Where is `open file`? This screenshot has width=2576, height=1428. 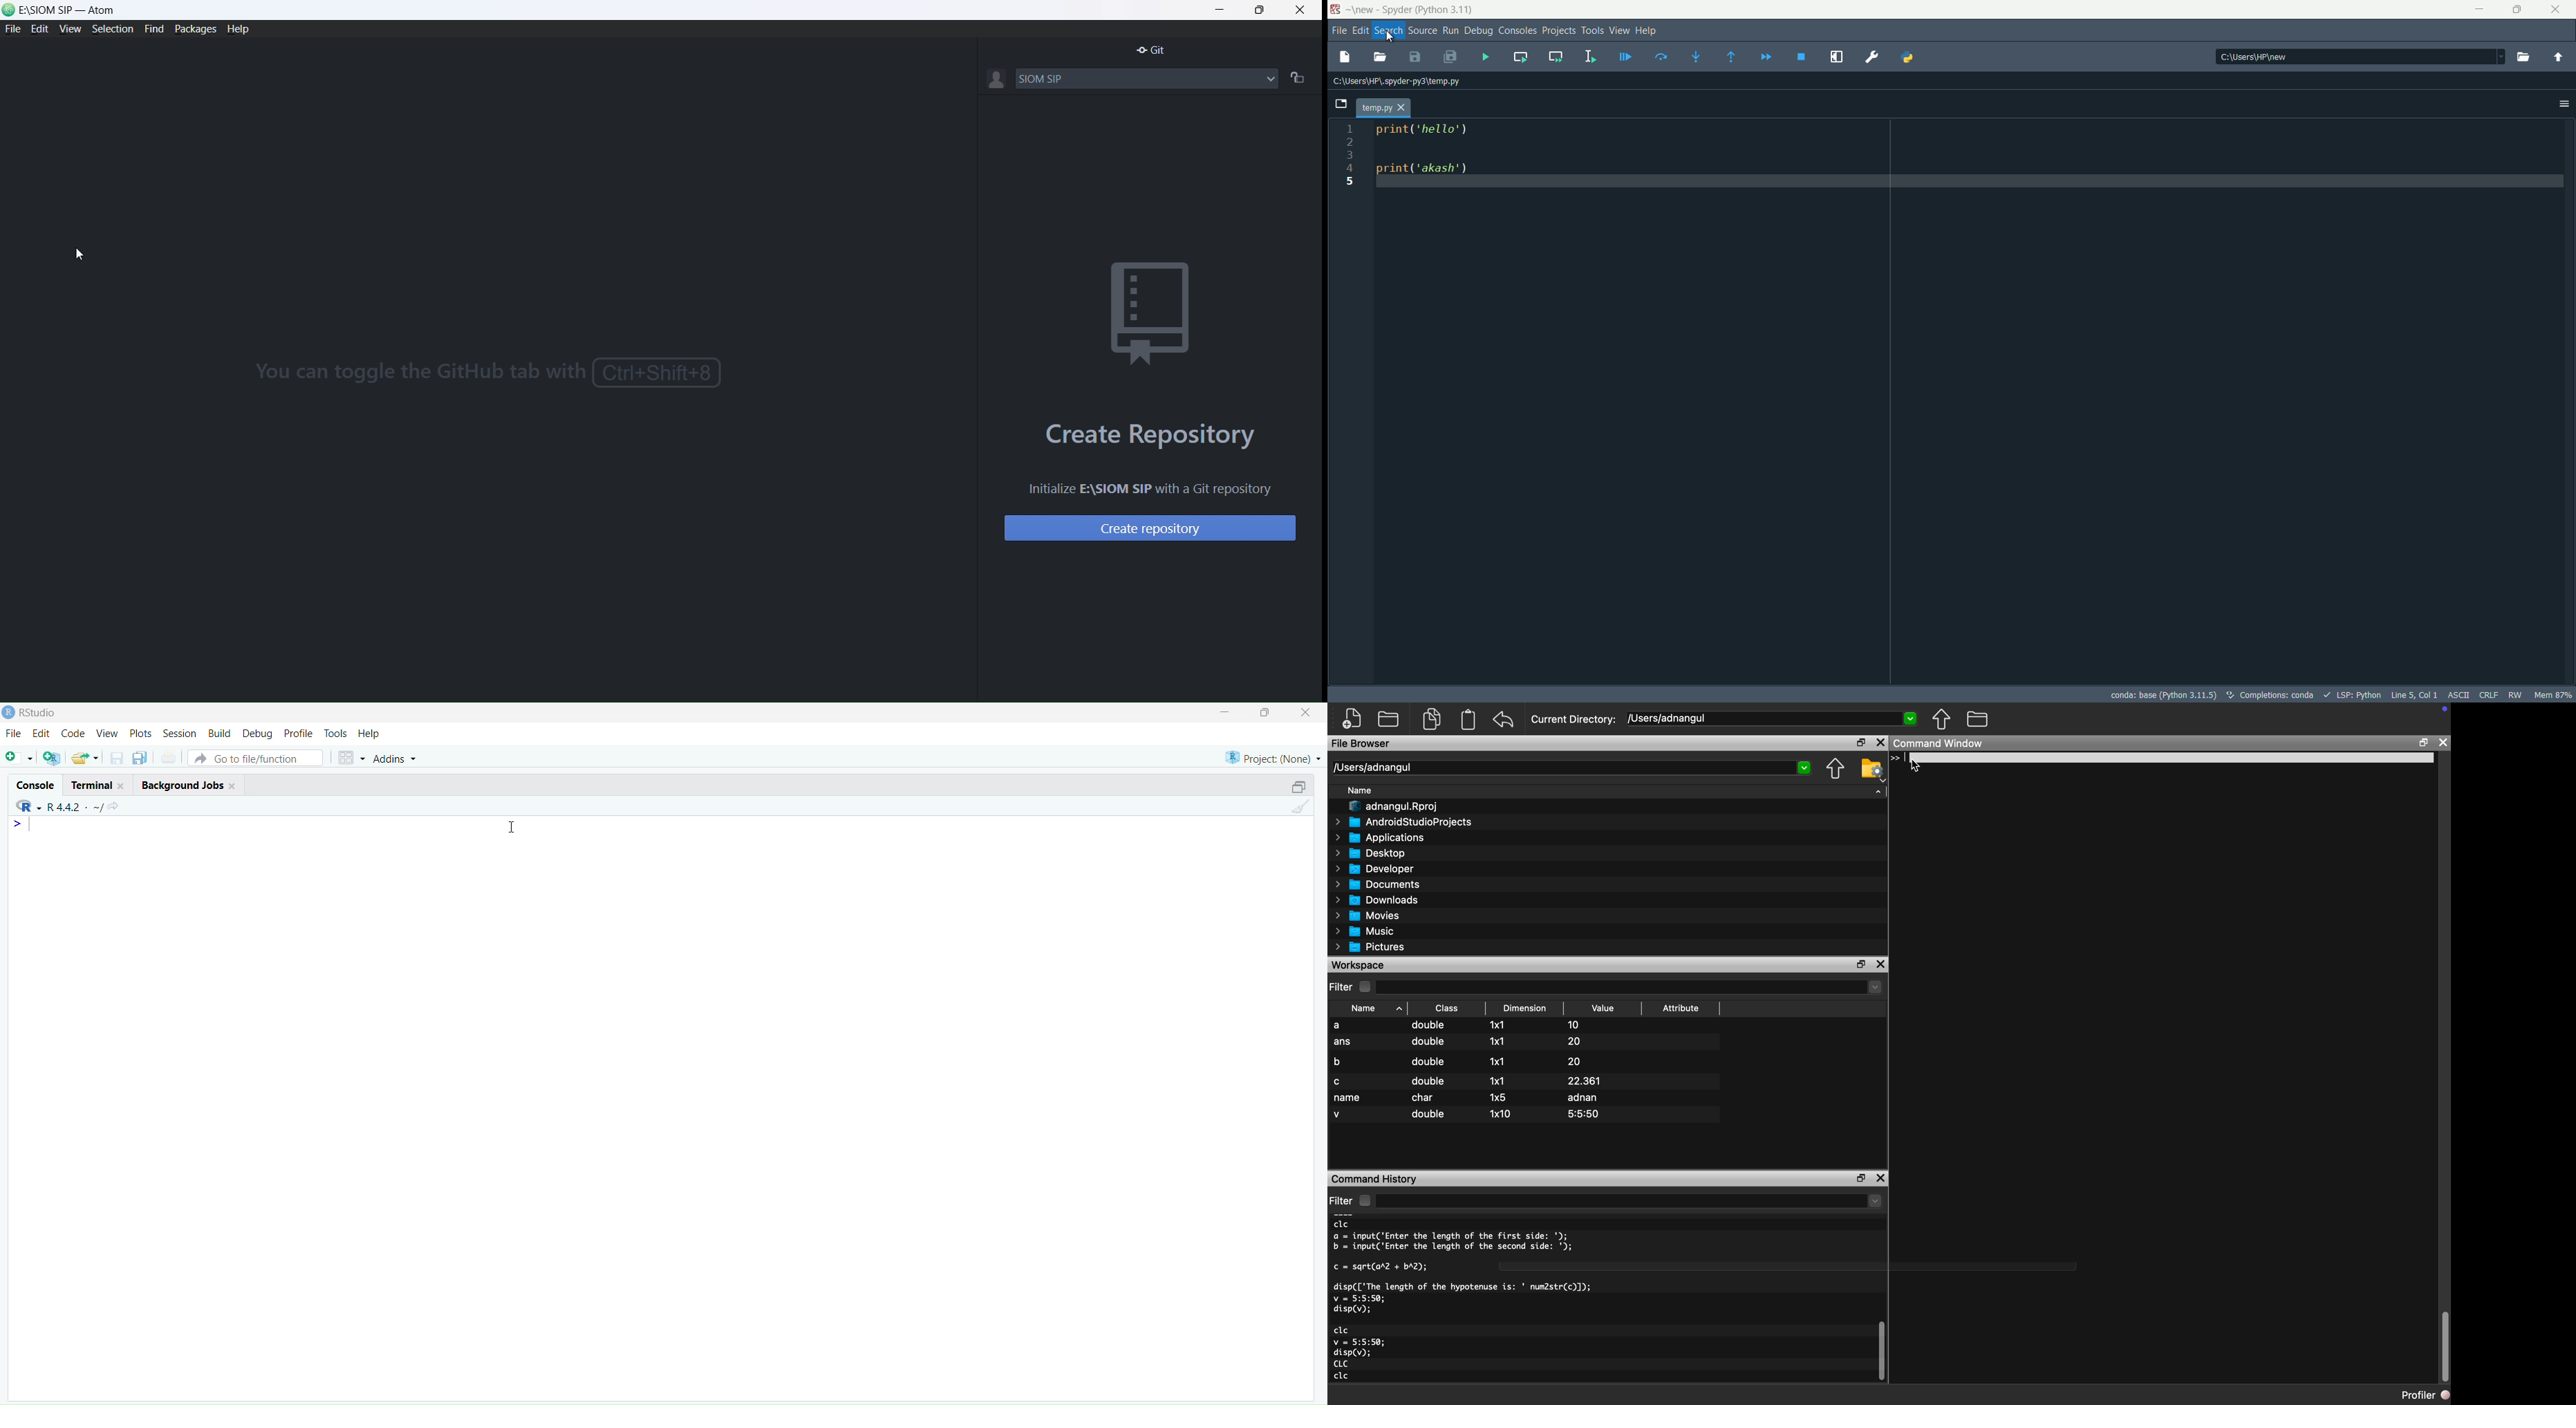 open file is located at coordinates (1380, 59).